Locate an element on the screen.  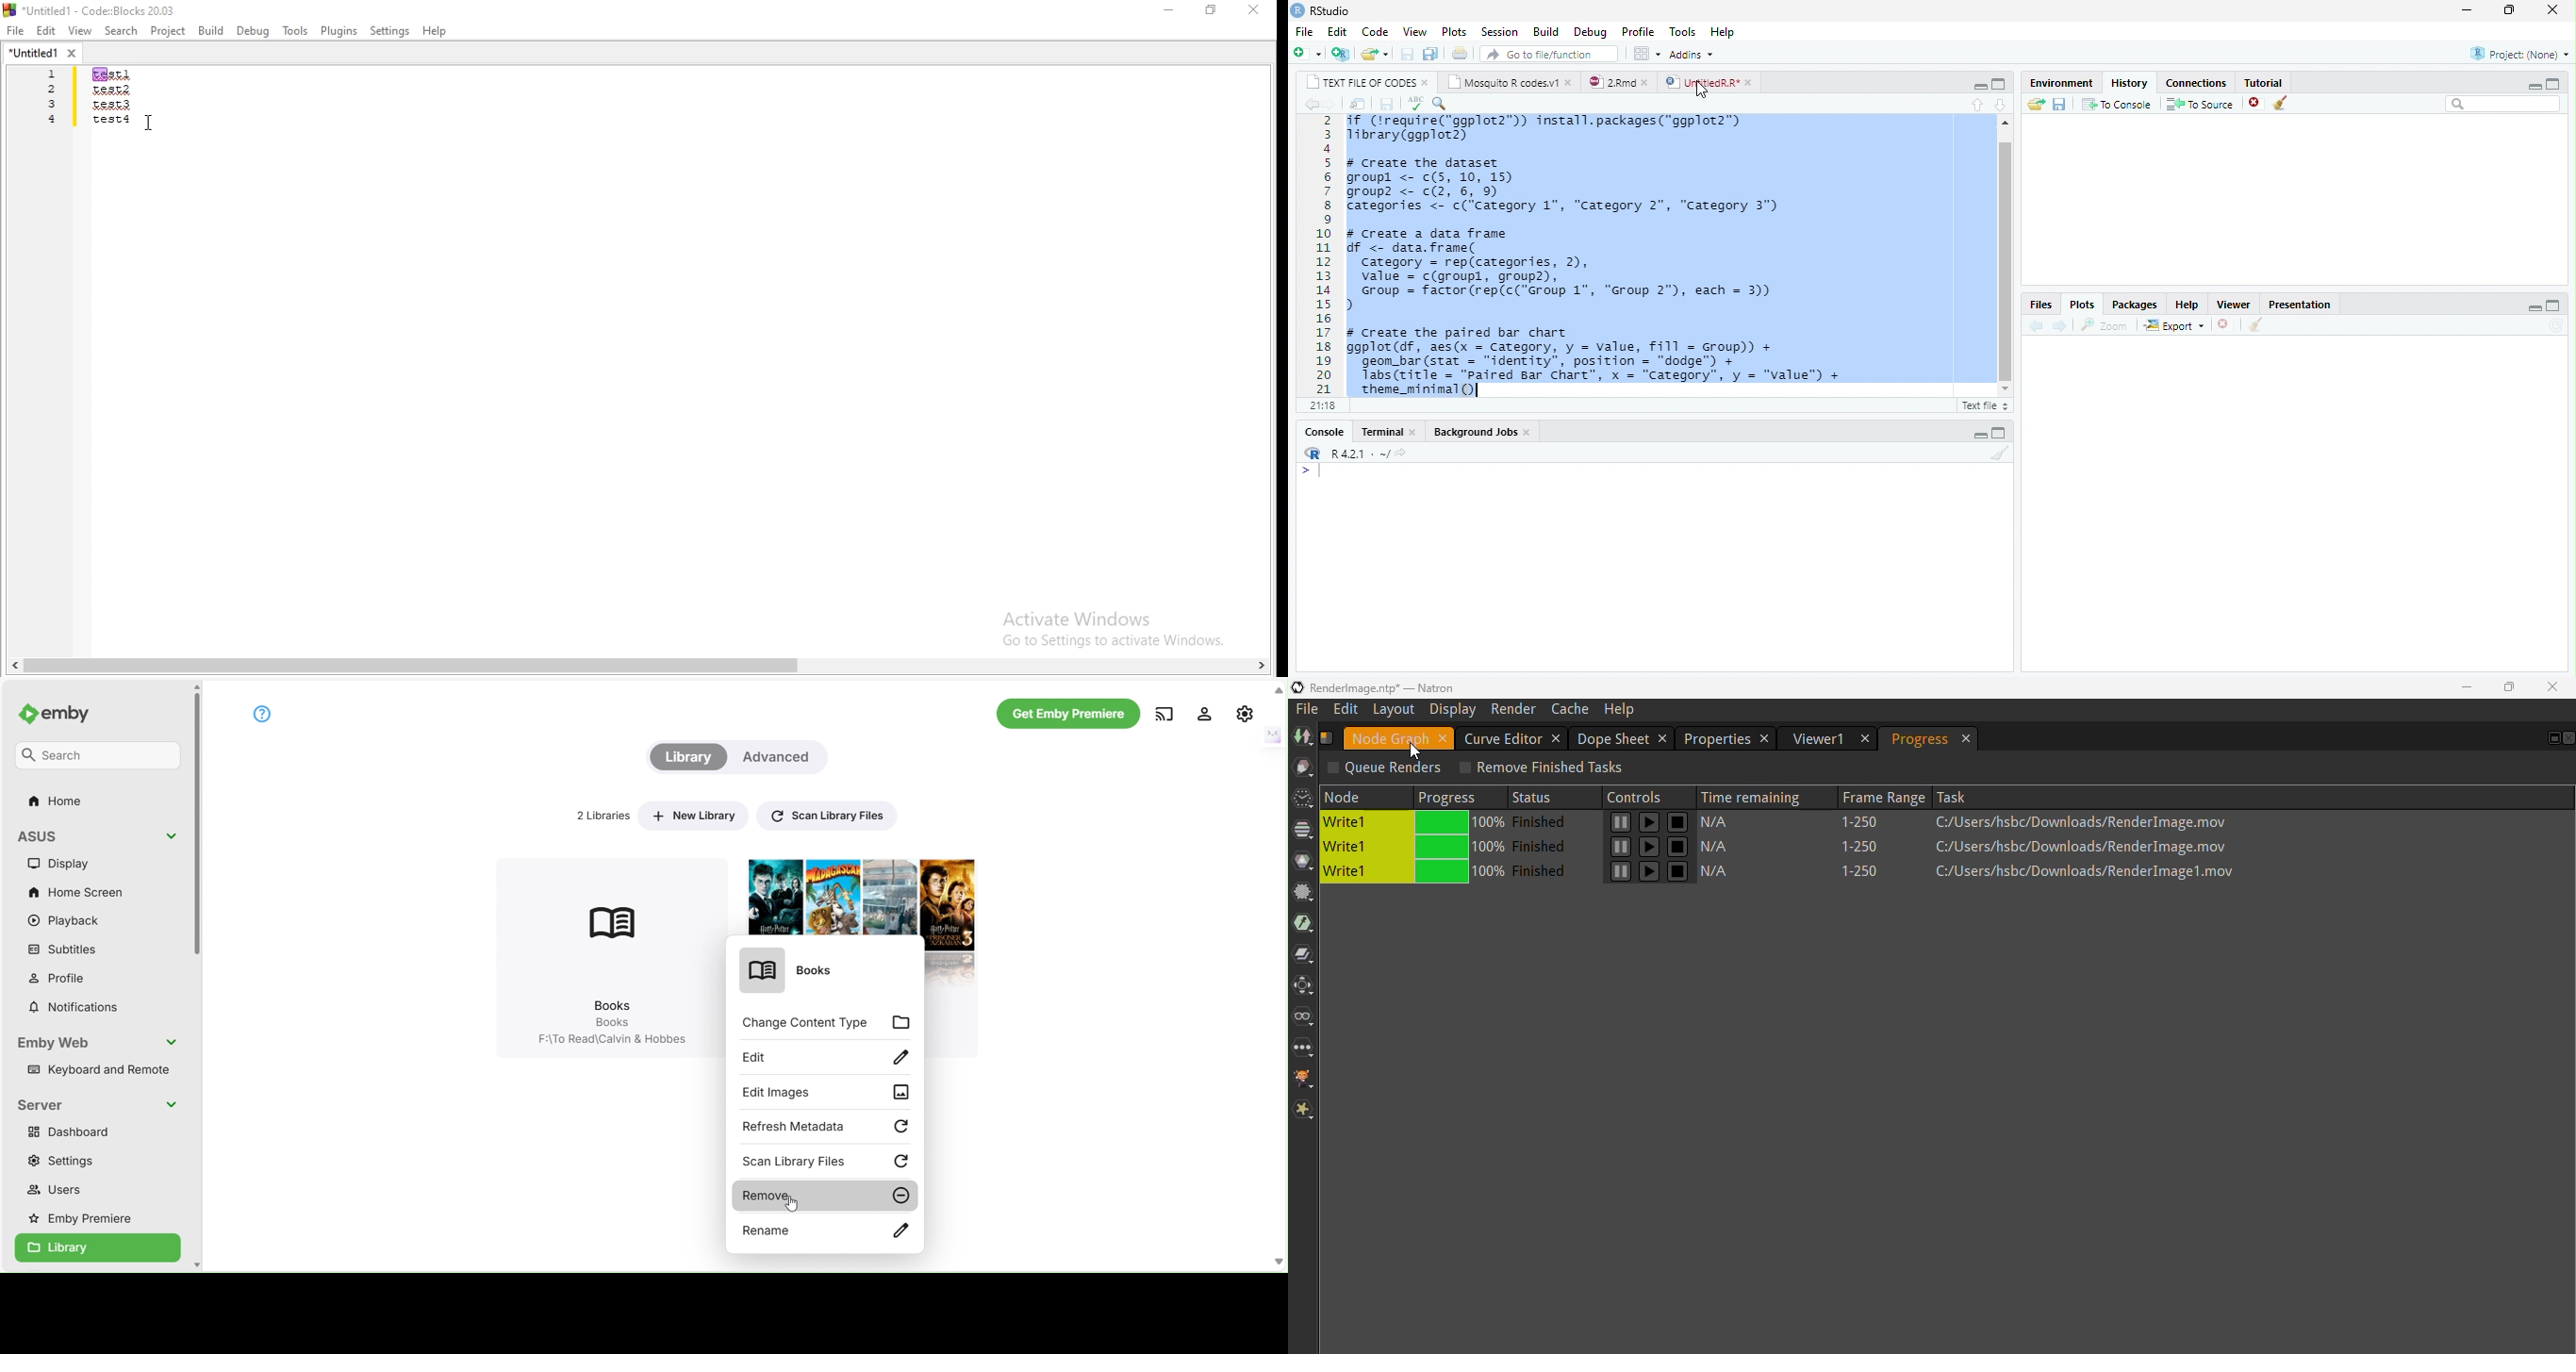
scroll bar is located at coordinates (2006, 261).